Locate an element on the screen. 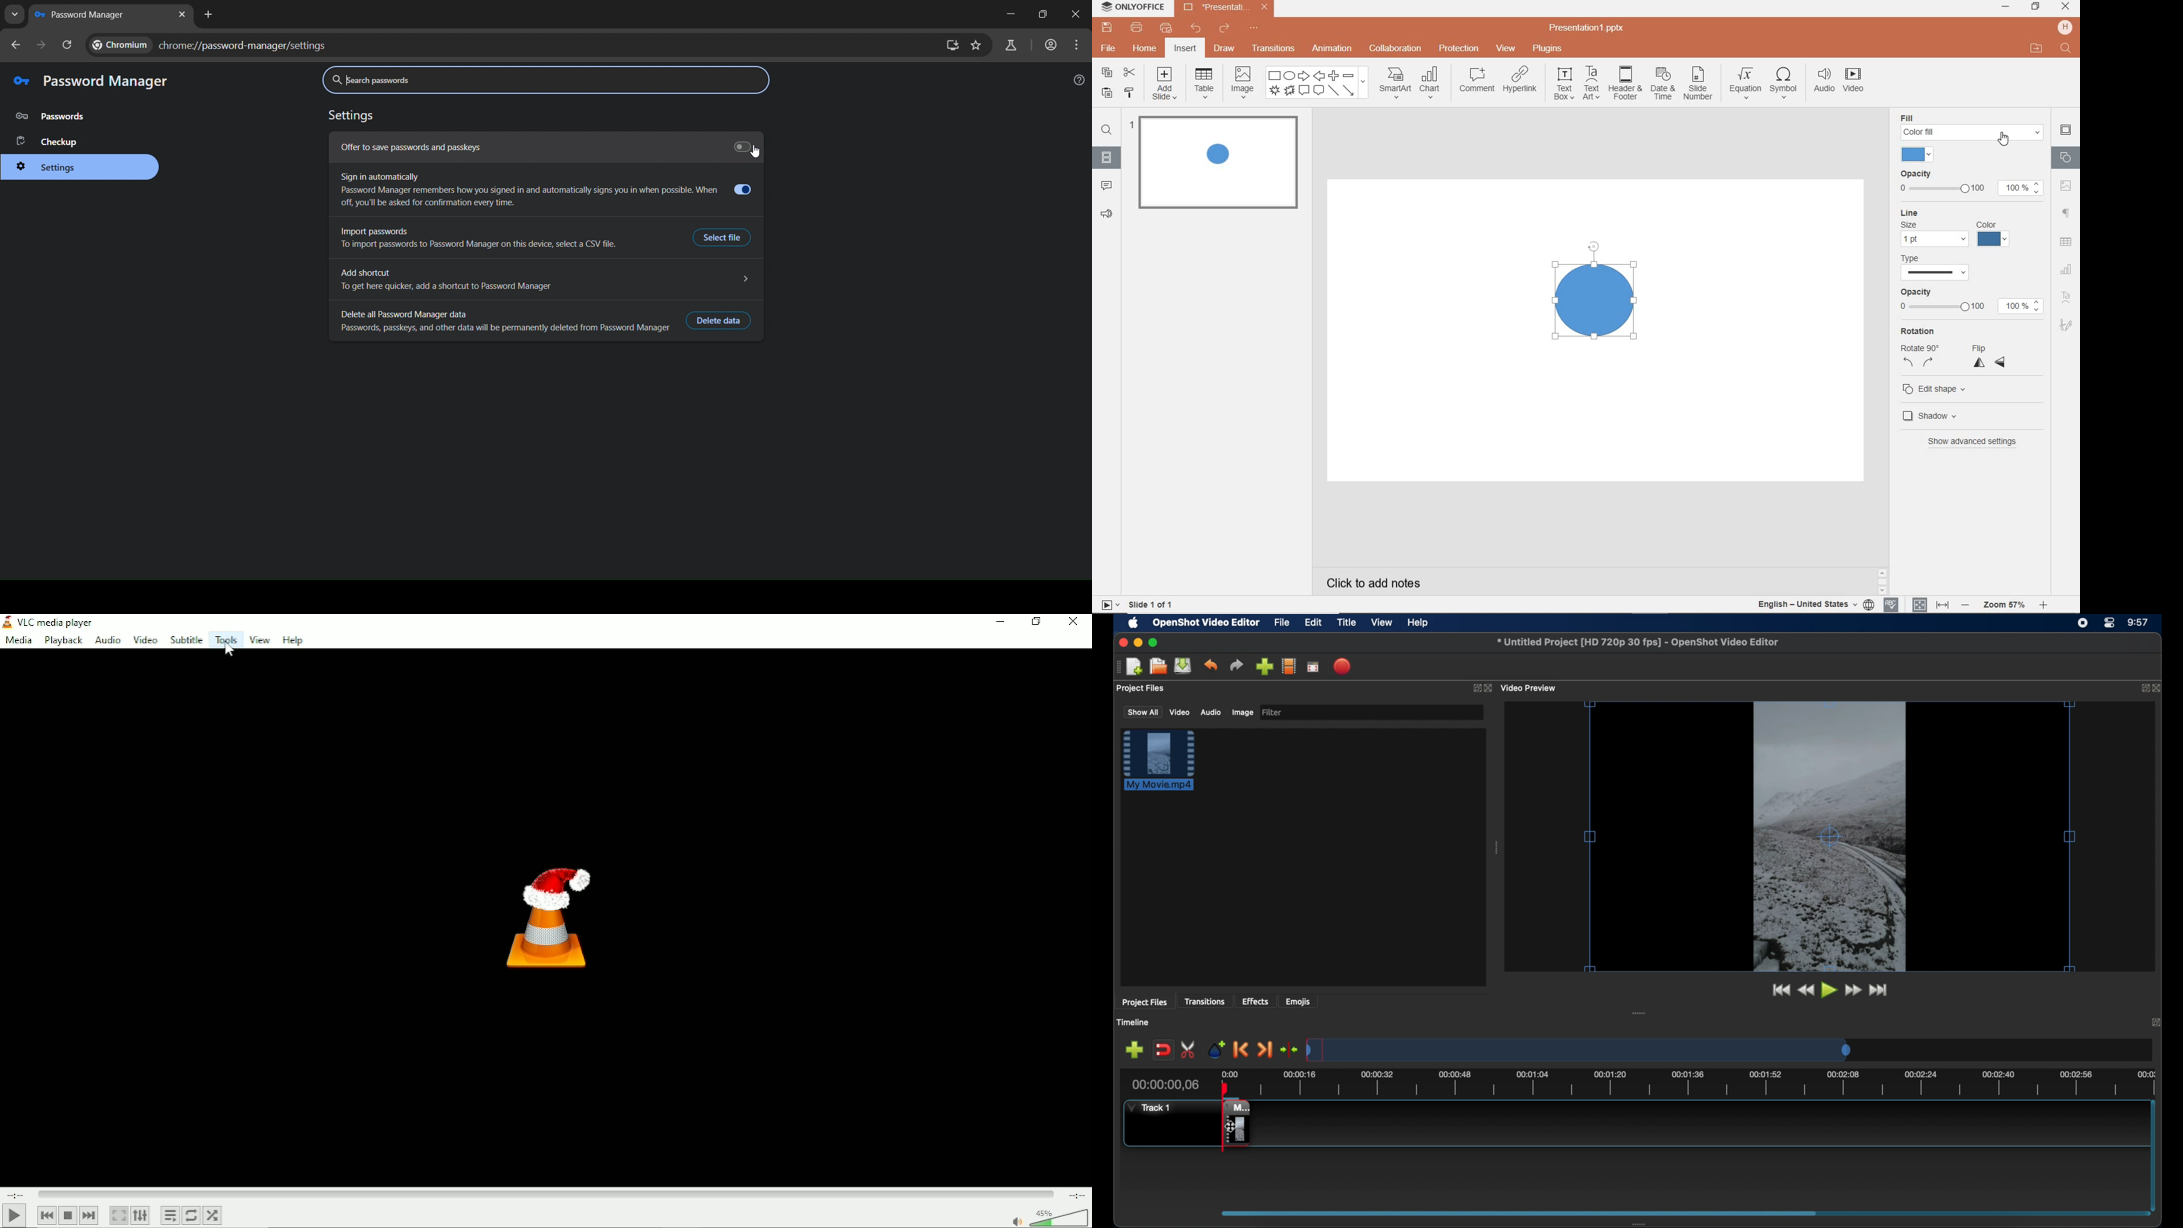 This screenshot has width=2184, height=1232. fill color is located at coordinates (1918, 155).